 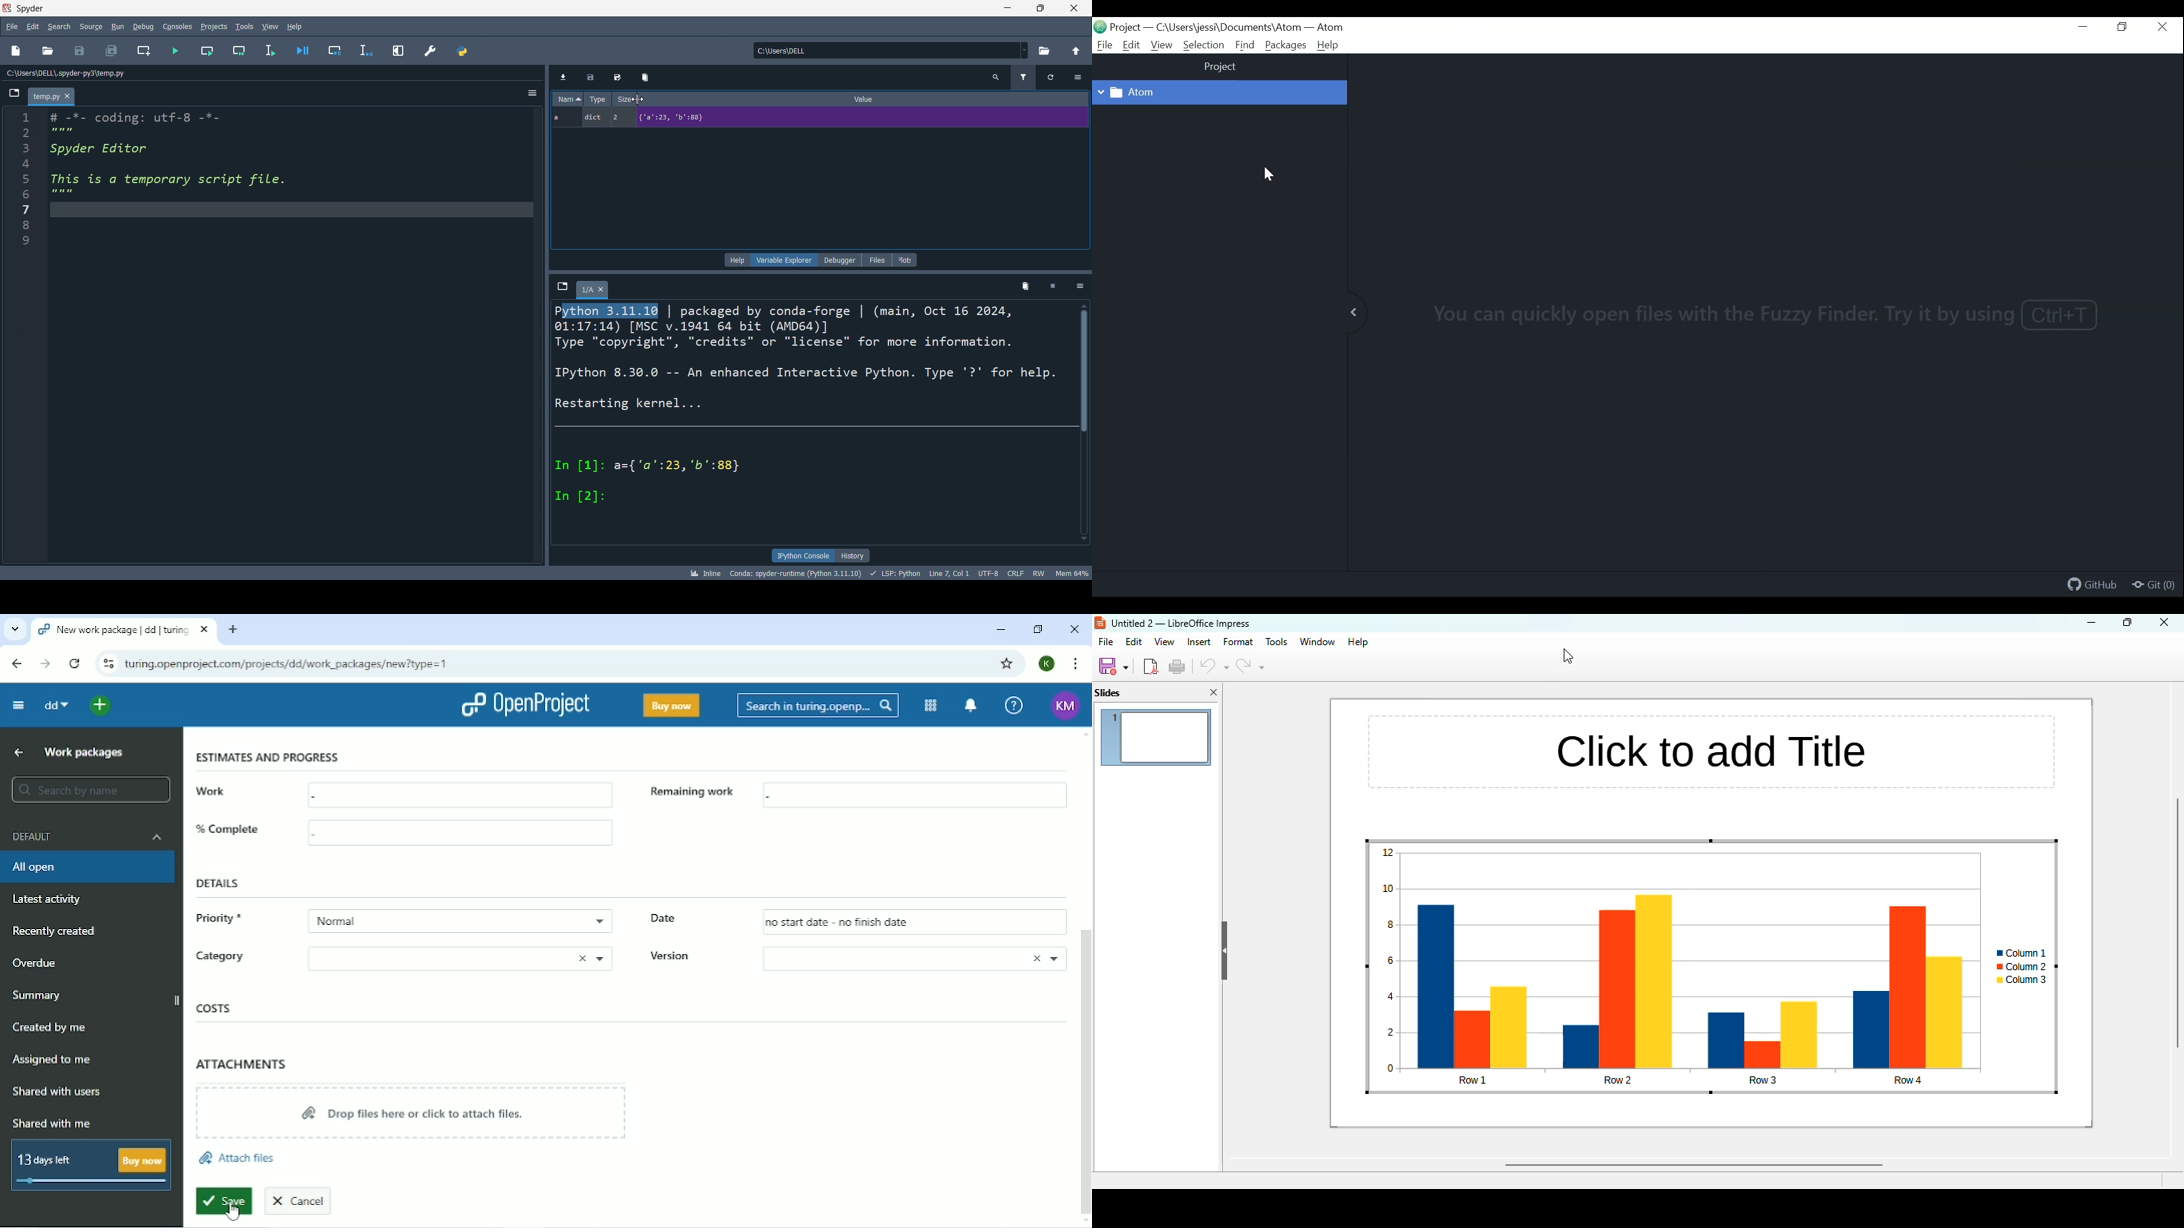 What do you see at coordinates (1127, 27) in the screenshot?
I see `Projects` at bounding box center [1127, 27].